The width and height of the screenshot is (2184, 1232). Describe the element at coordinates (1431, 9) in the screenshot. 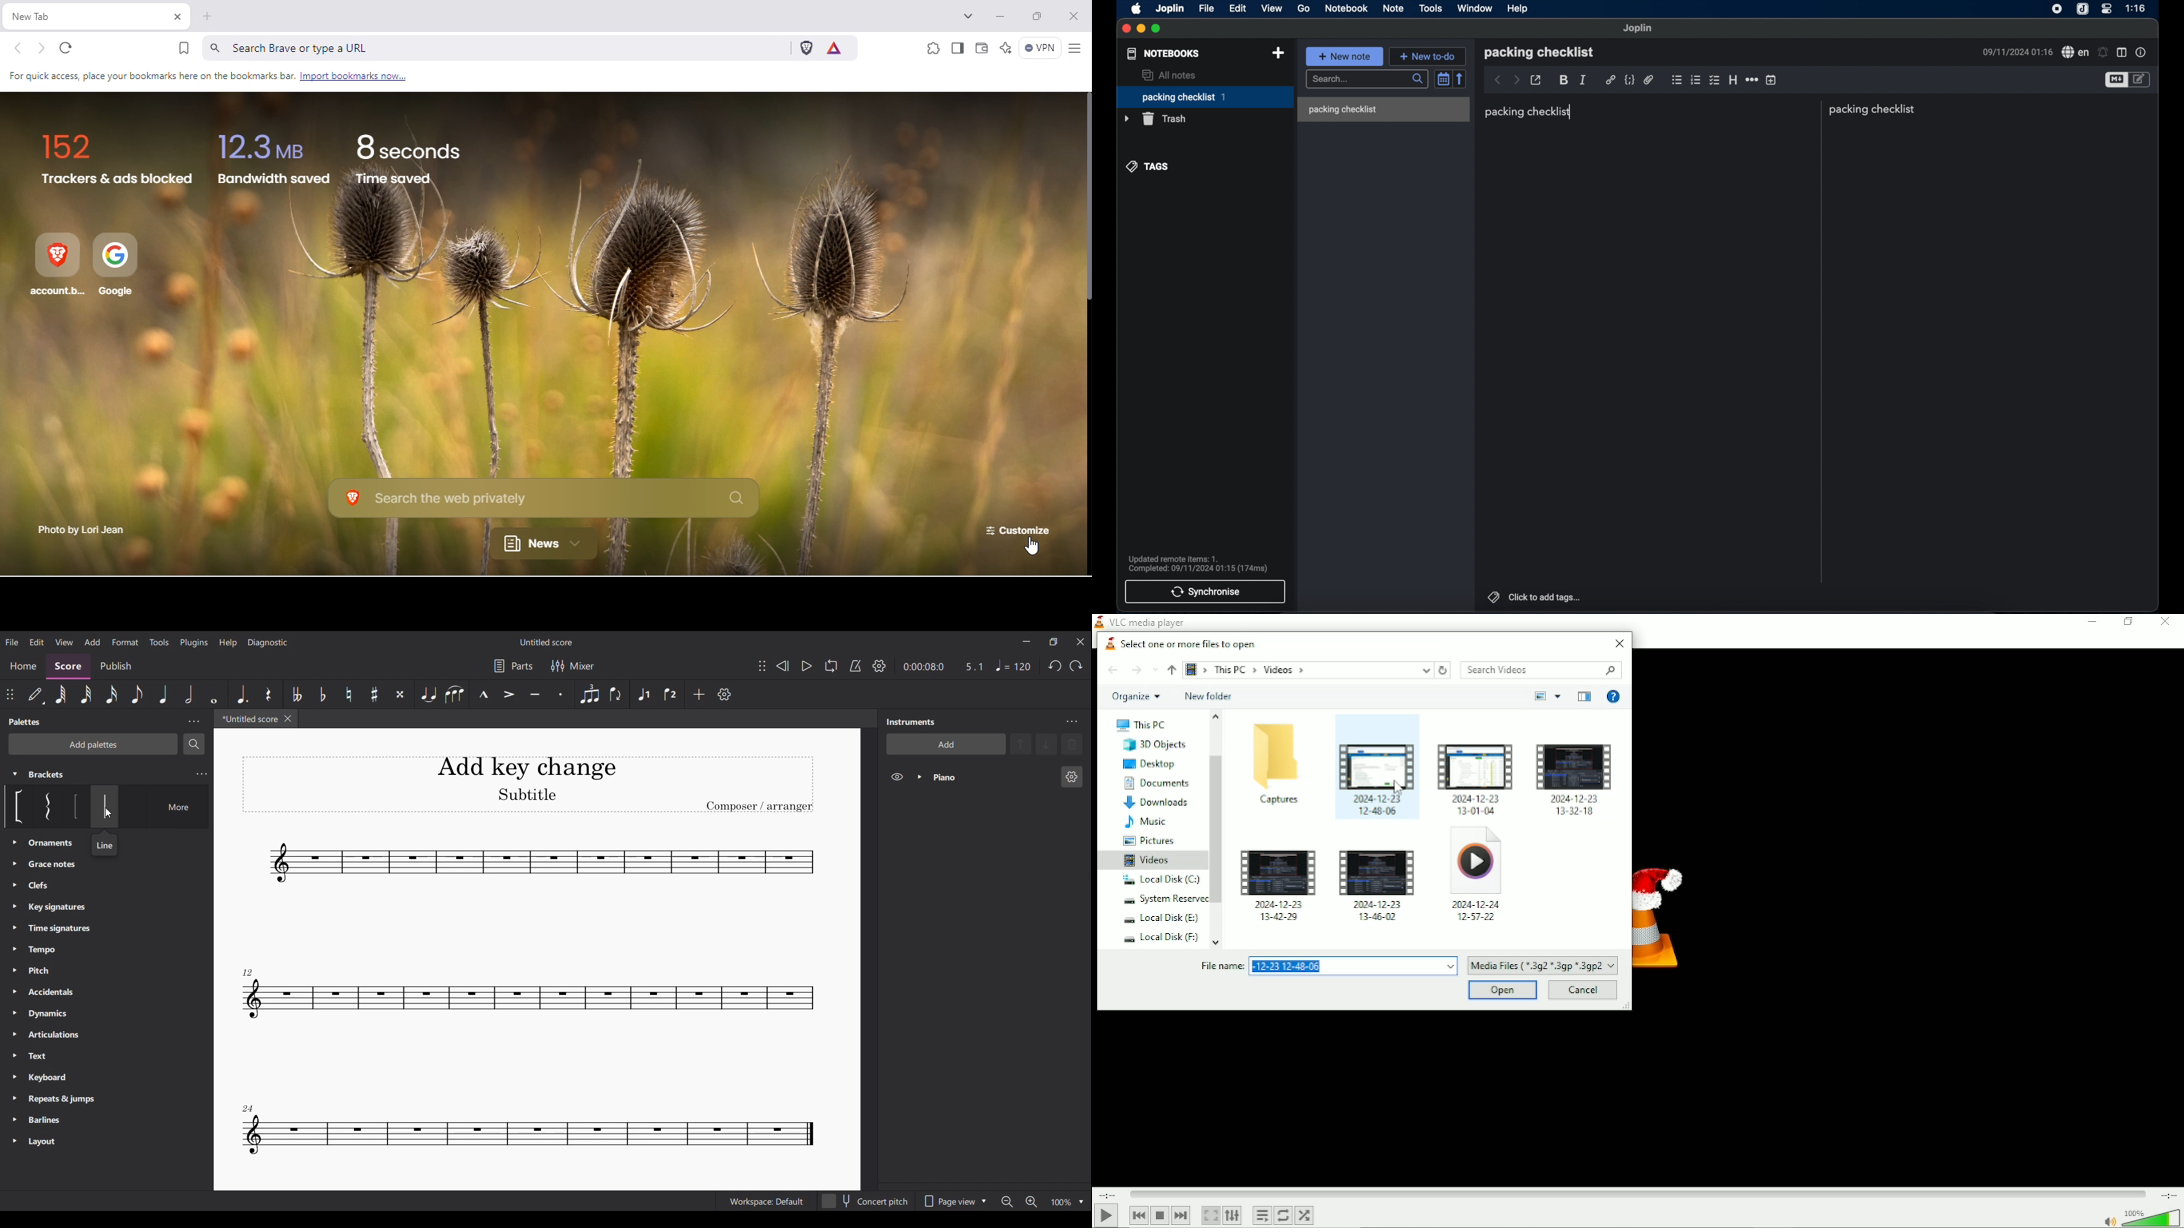

I see `tools` at that location.